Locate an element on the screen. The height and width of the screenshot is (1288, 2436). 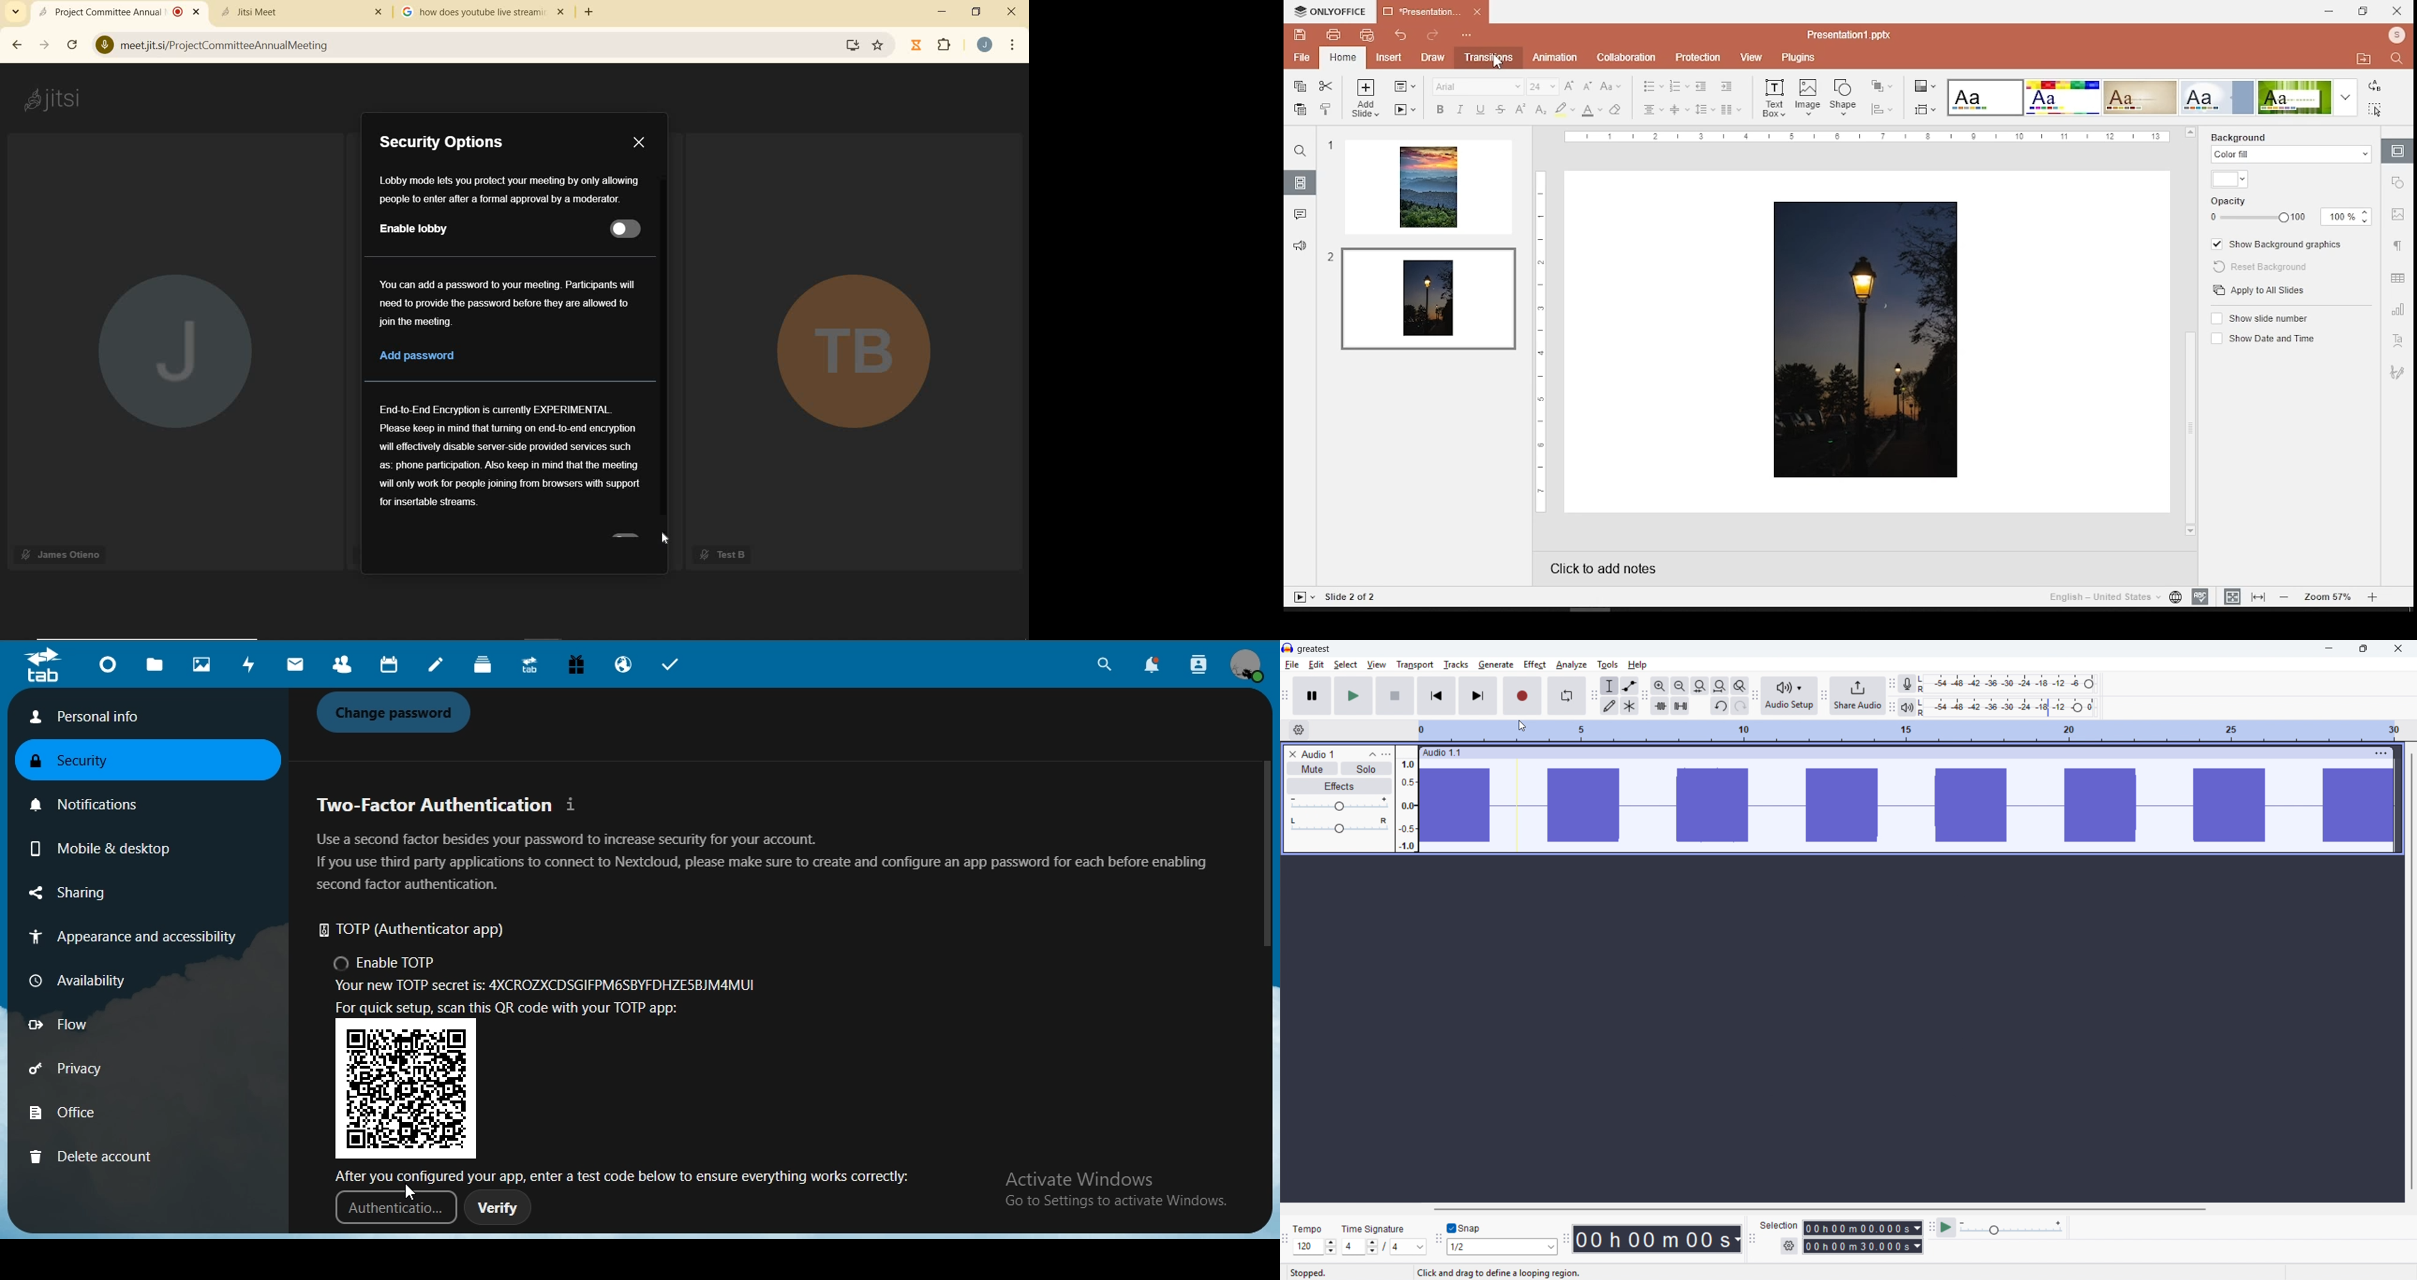
opacity is located at coordinates (2239, 198).